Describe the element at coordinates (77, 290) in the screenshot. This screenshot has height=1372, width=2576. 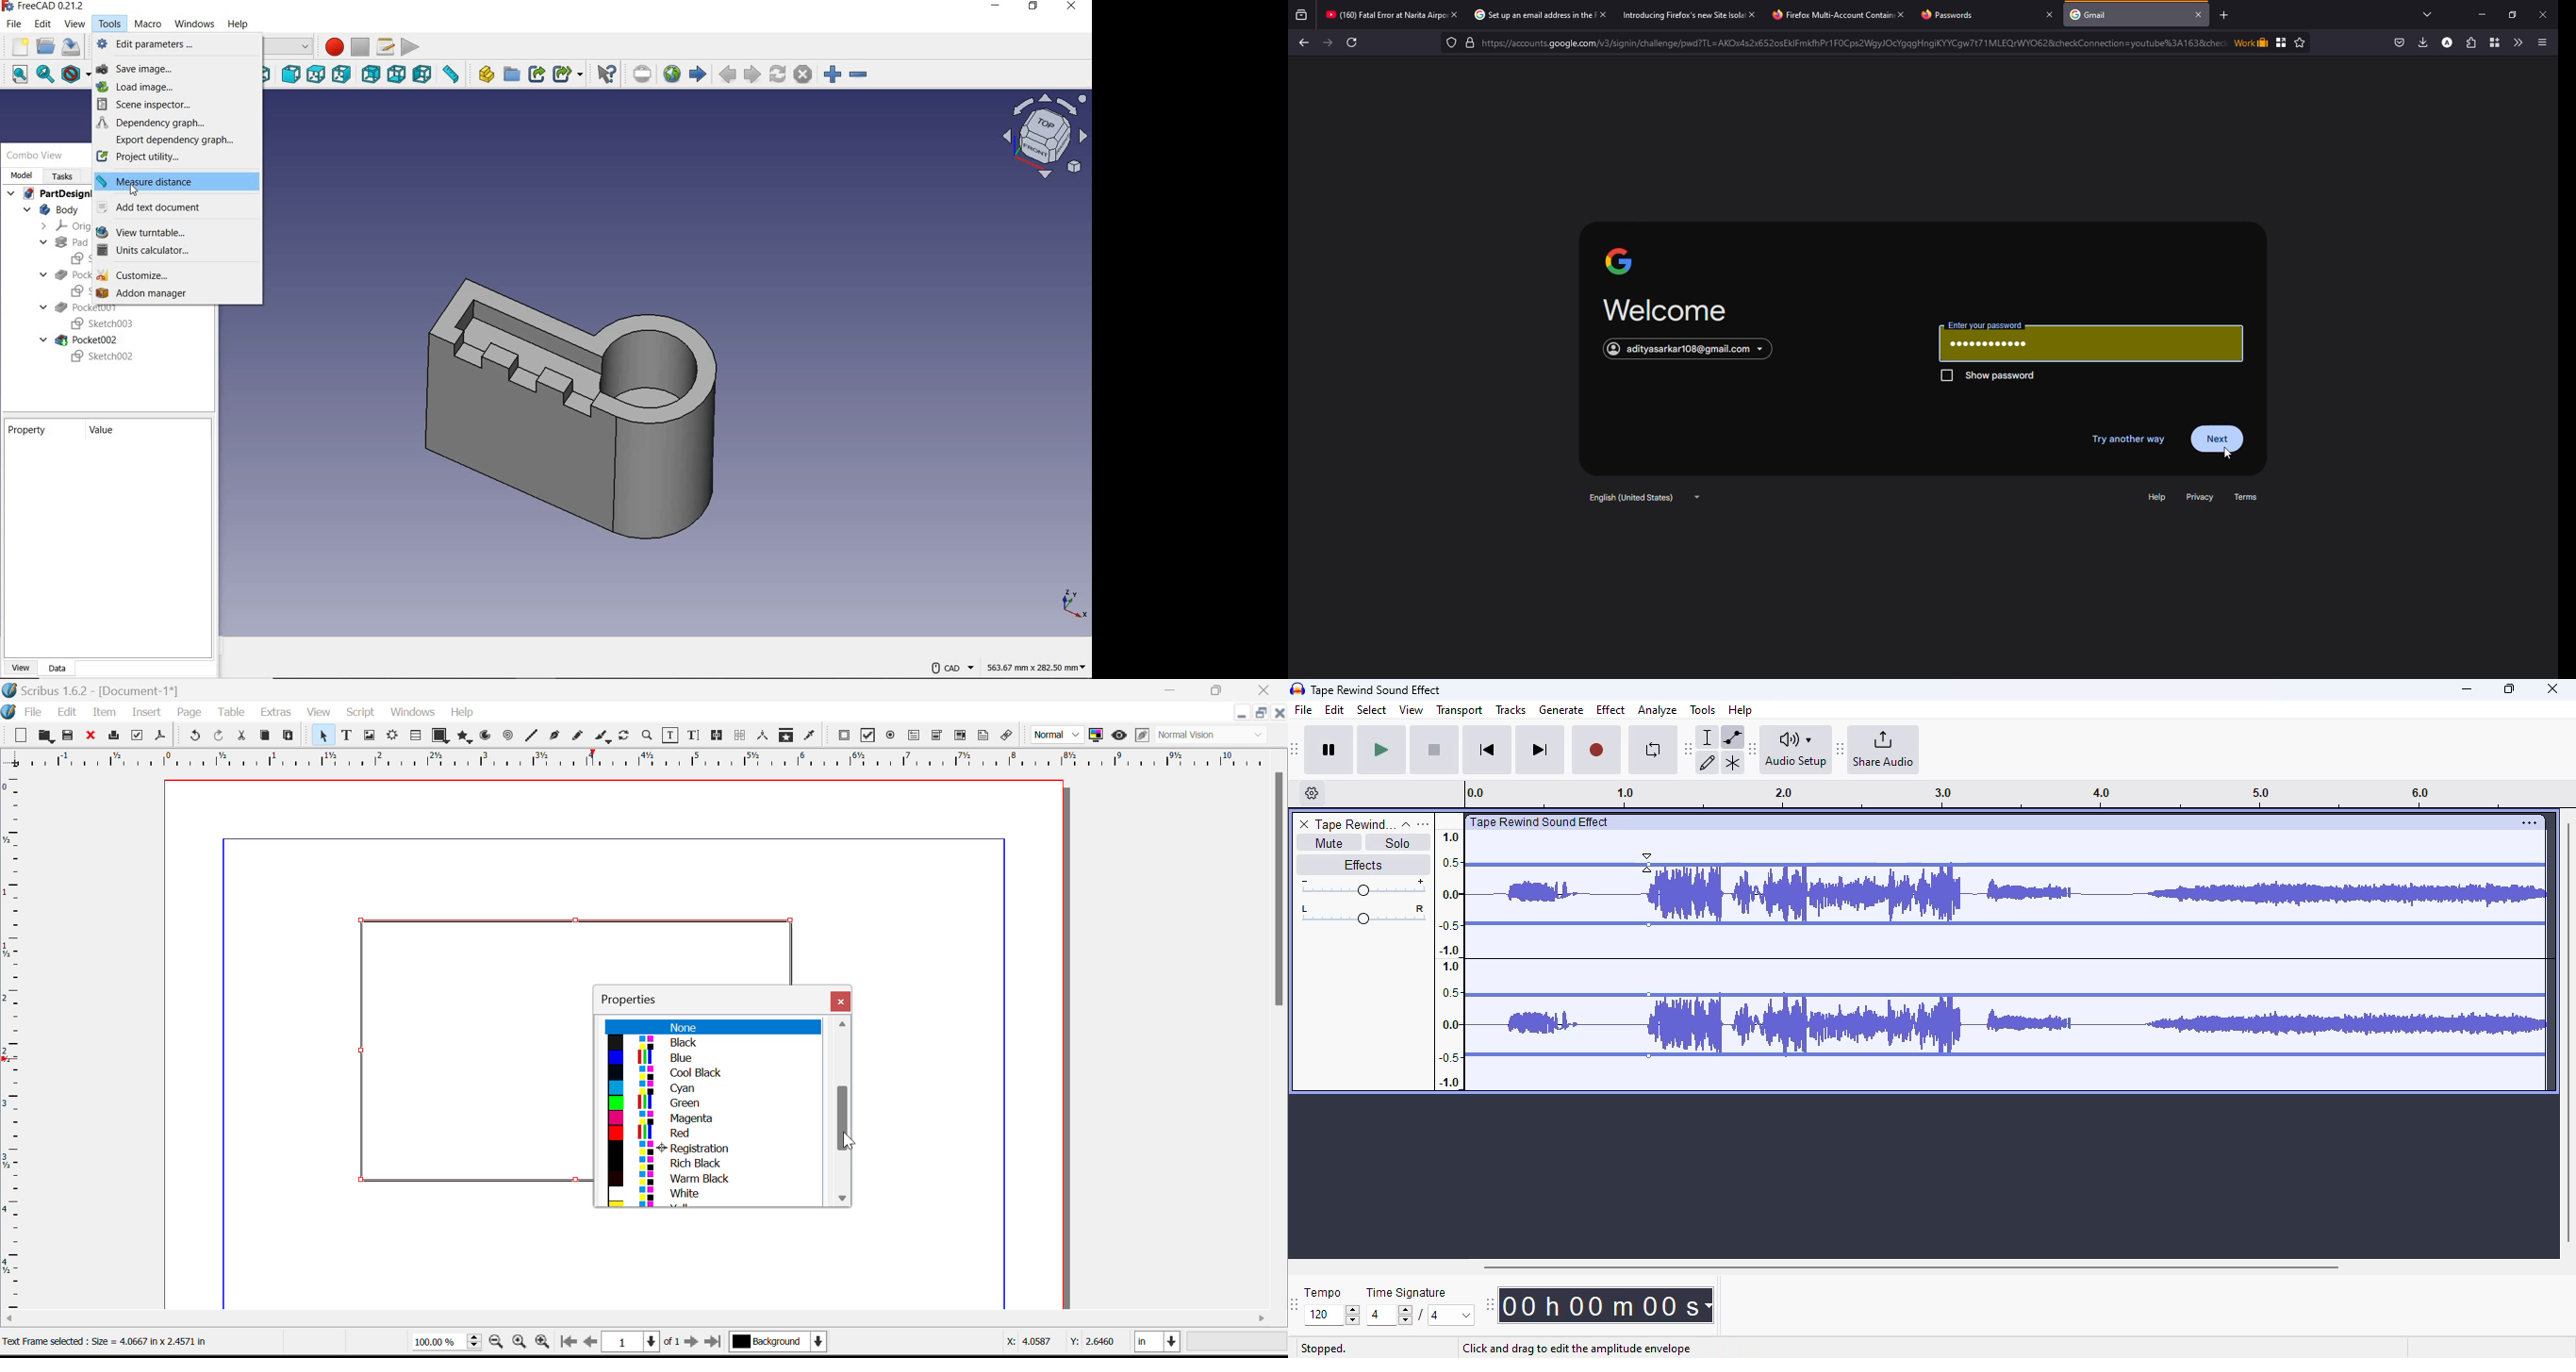
I see `SKETCH001` at that location.